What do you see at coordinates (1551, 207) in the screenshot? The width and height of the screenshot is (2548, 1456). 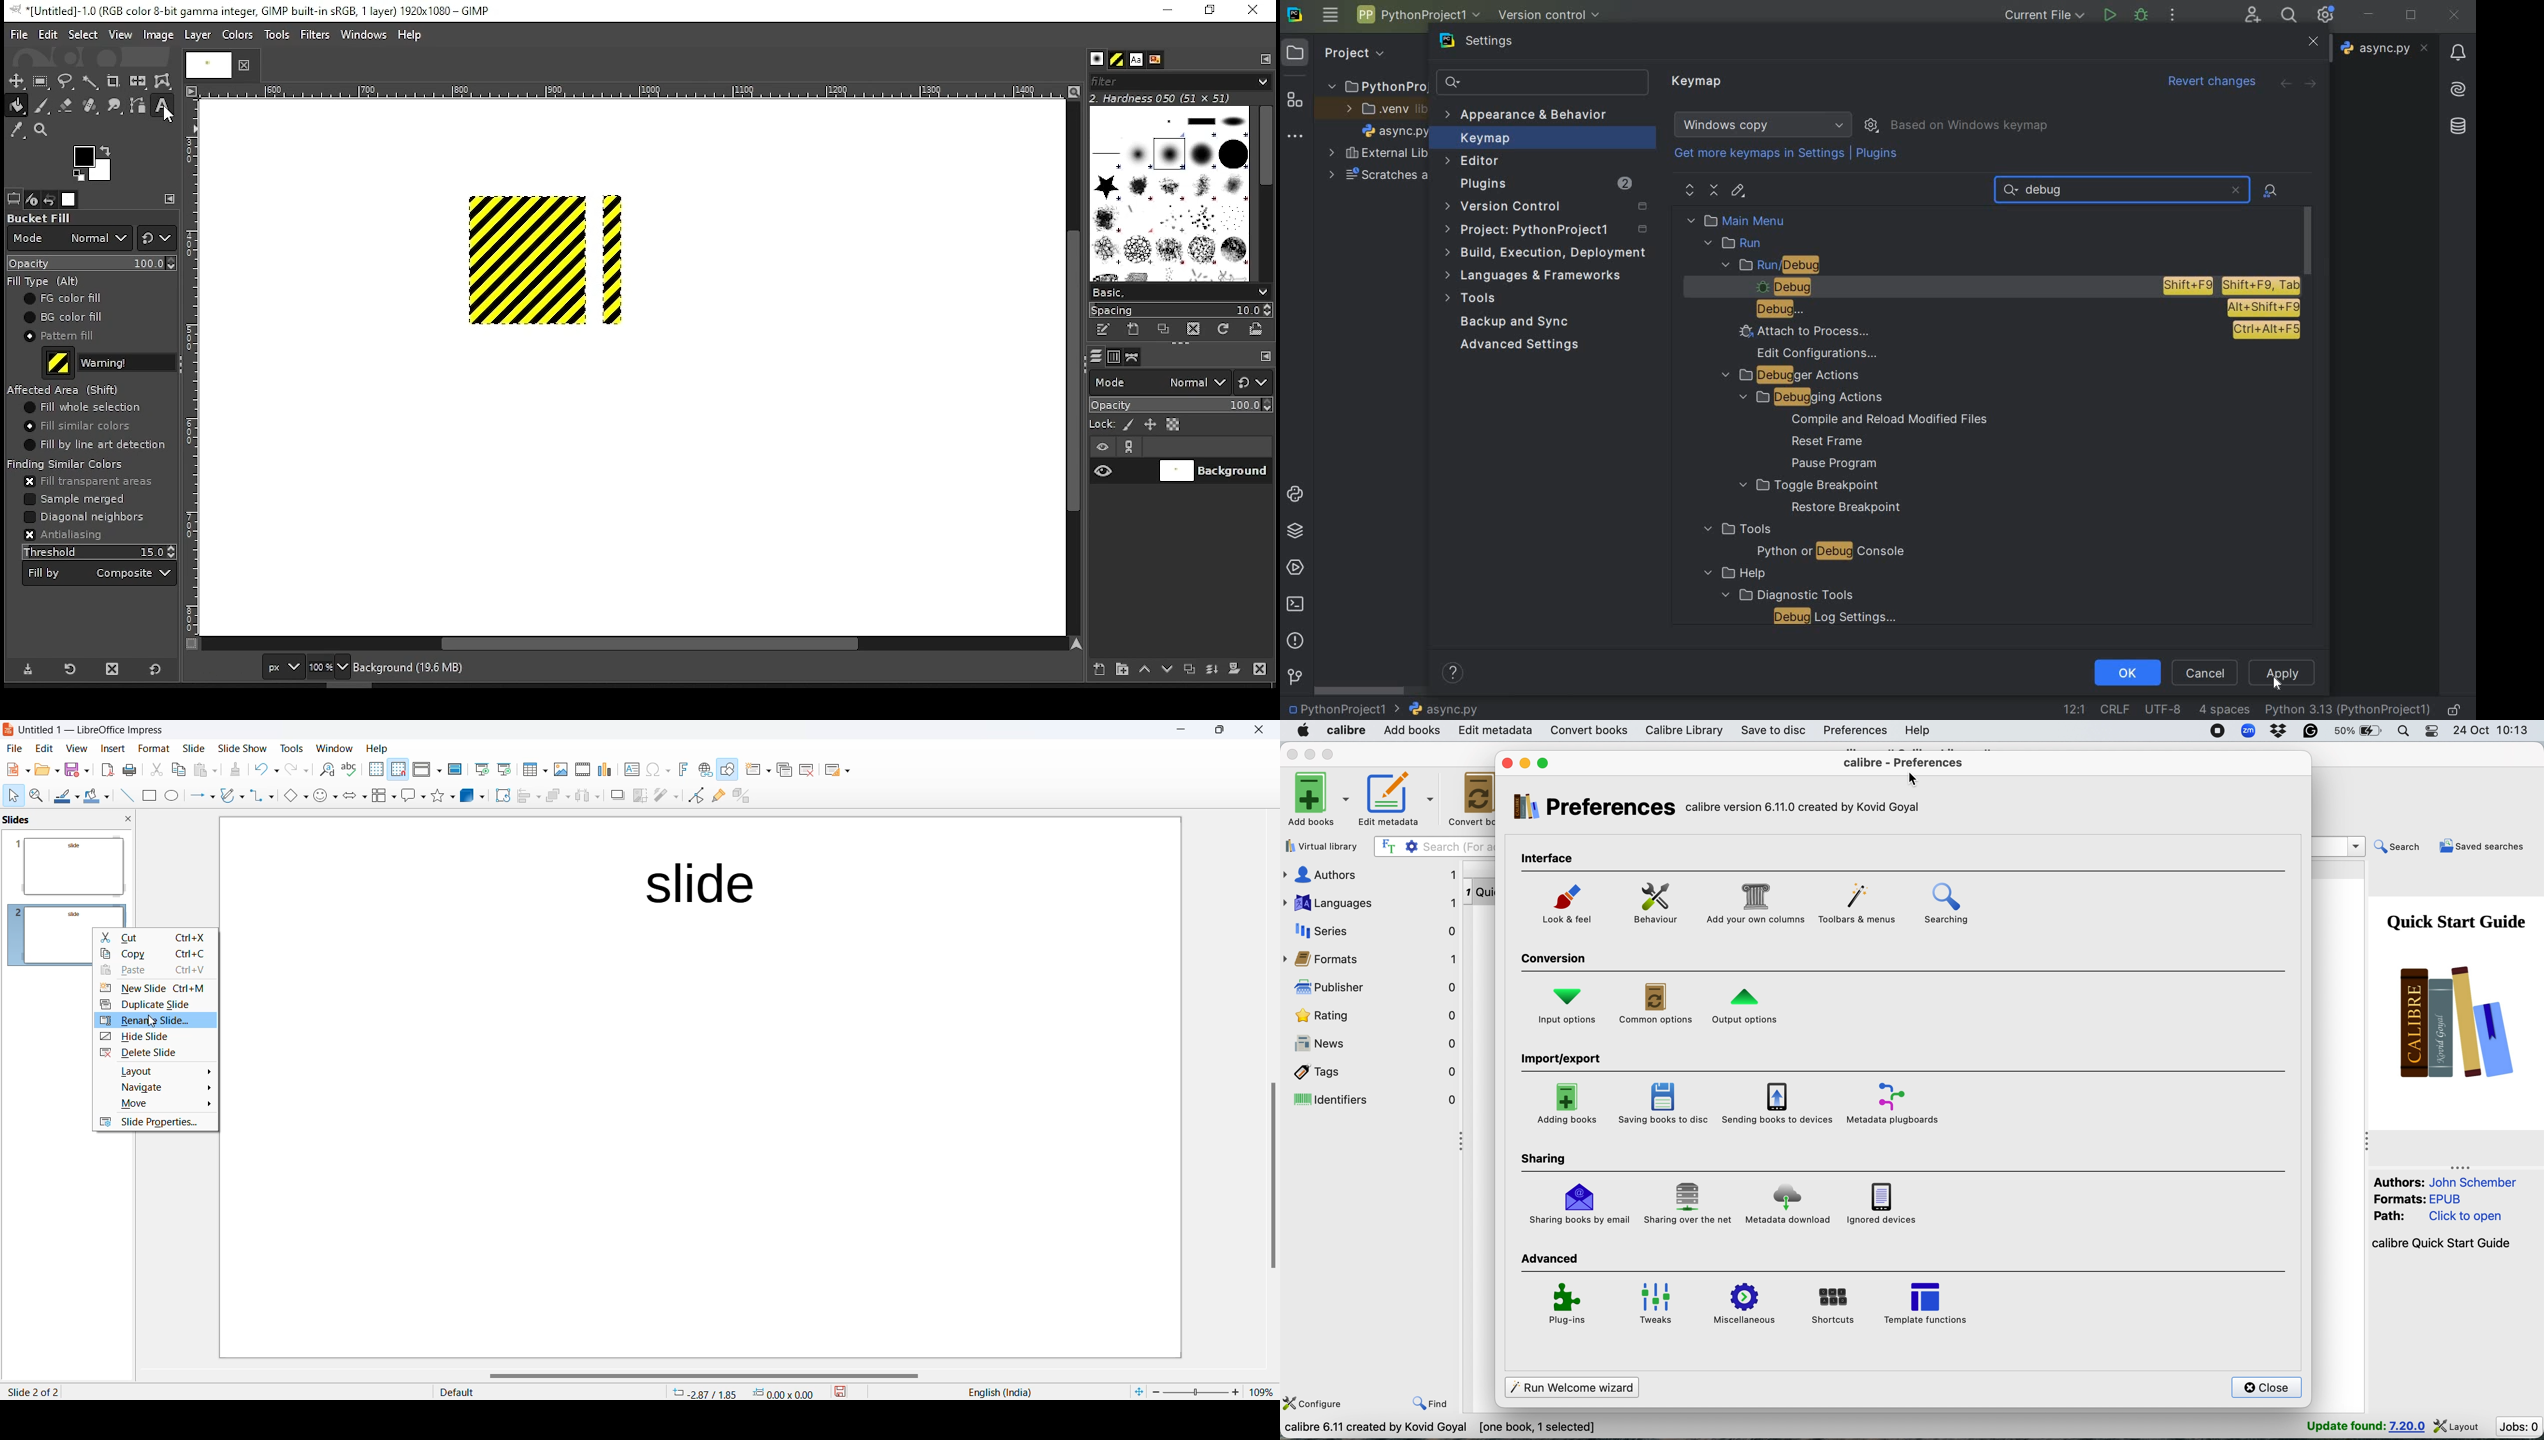 I see `version control` at bounding box center [1551, 207].